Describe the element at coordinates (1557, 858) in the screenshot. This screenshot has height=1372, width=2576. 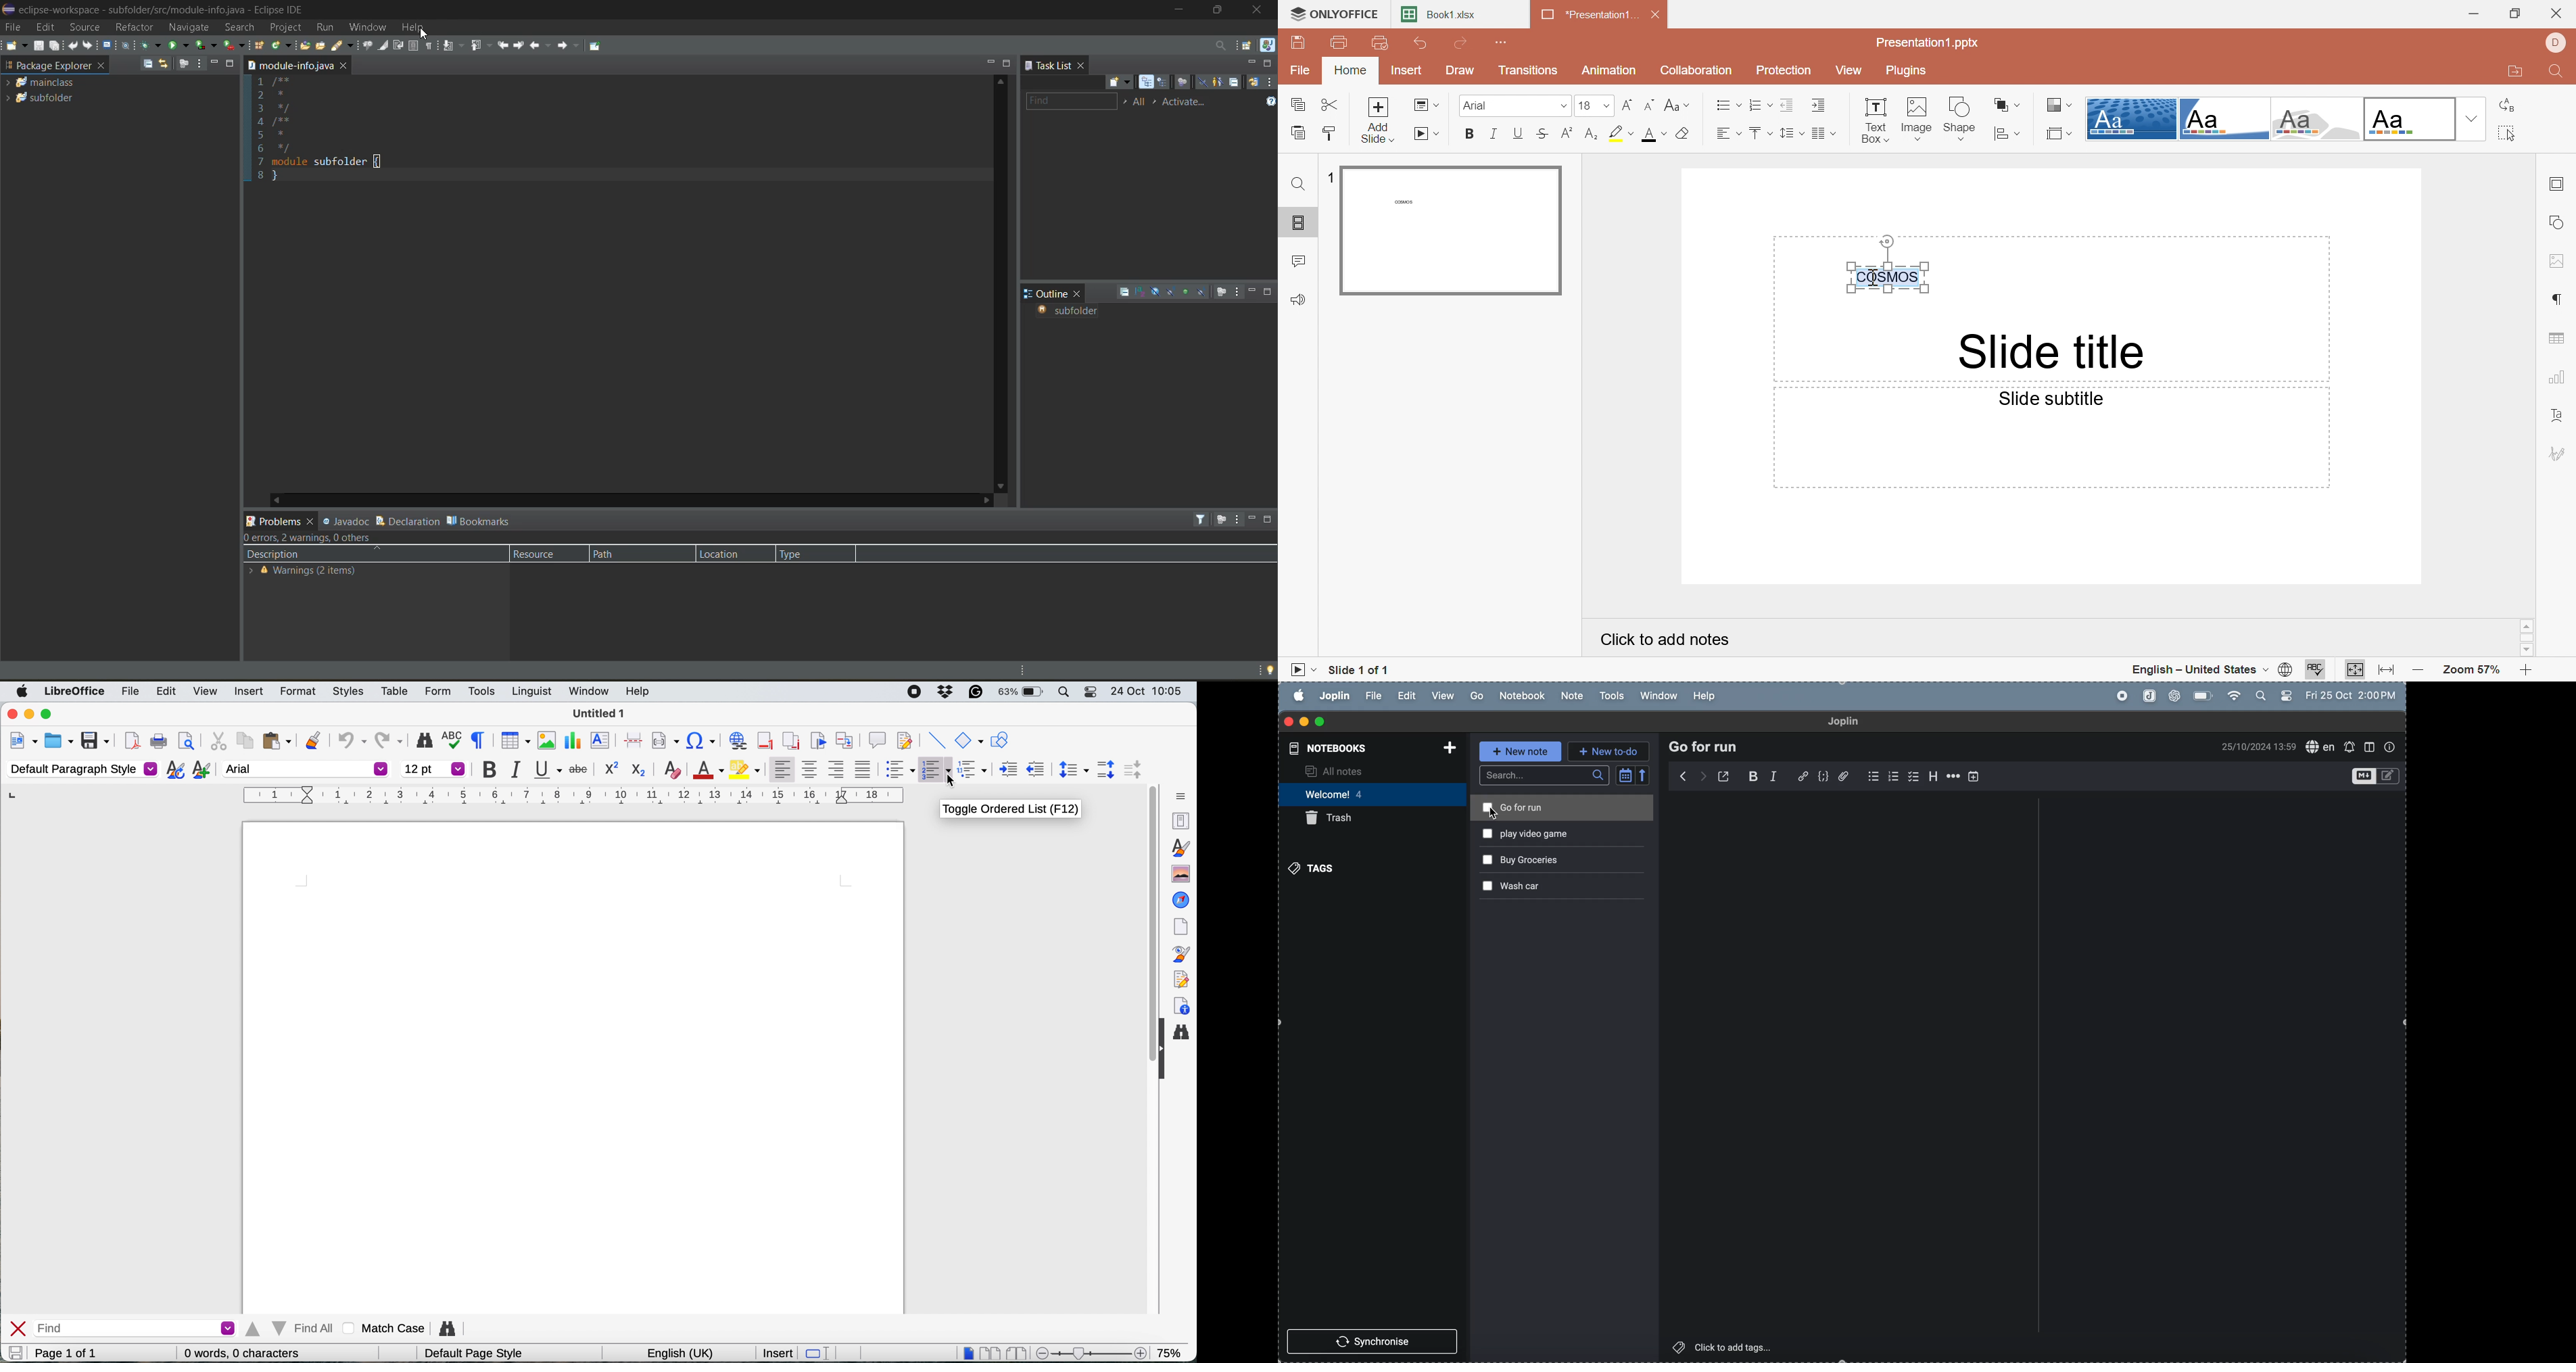
I see `buy grocerires` at that location.